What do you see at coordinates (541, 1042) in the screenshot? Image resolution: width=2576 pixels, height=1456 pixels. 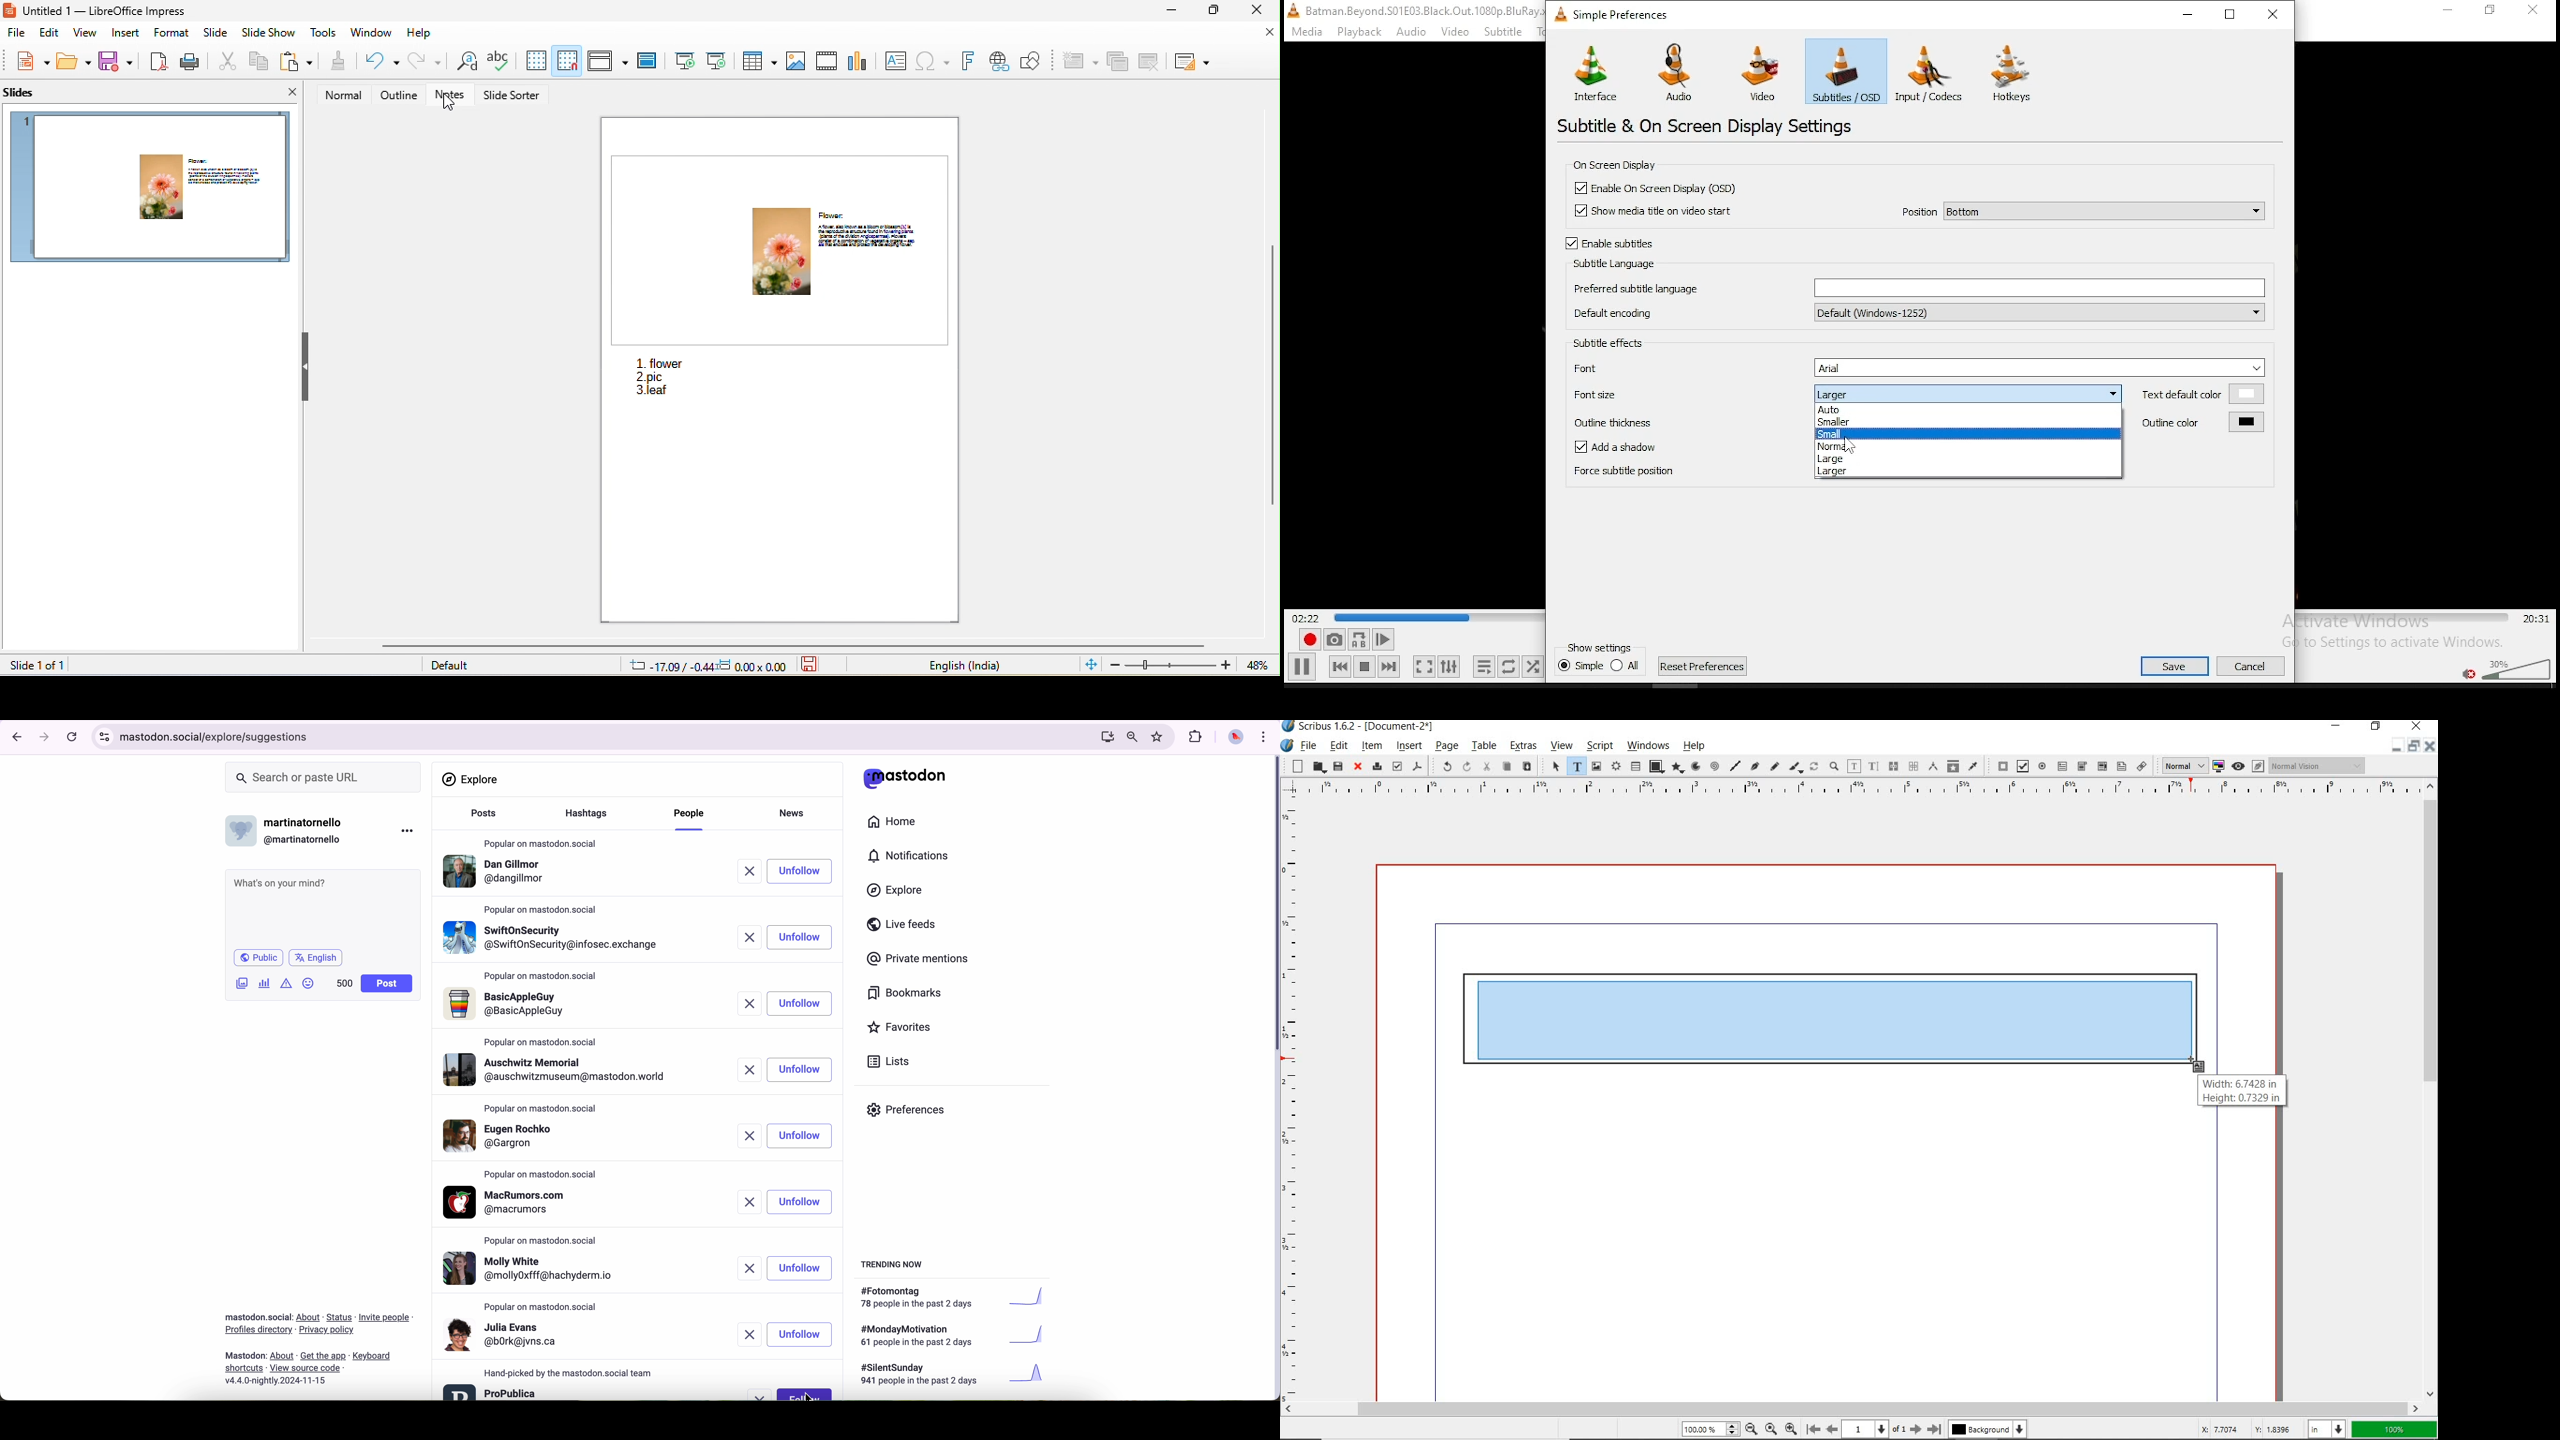 I see `popular` at bounding box center [541, 1042].